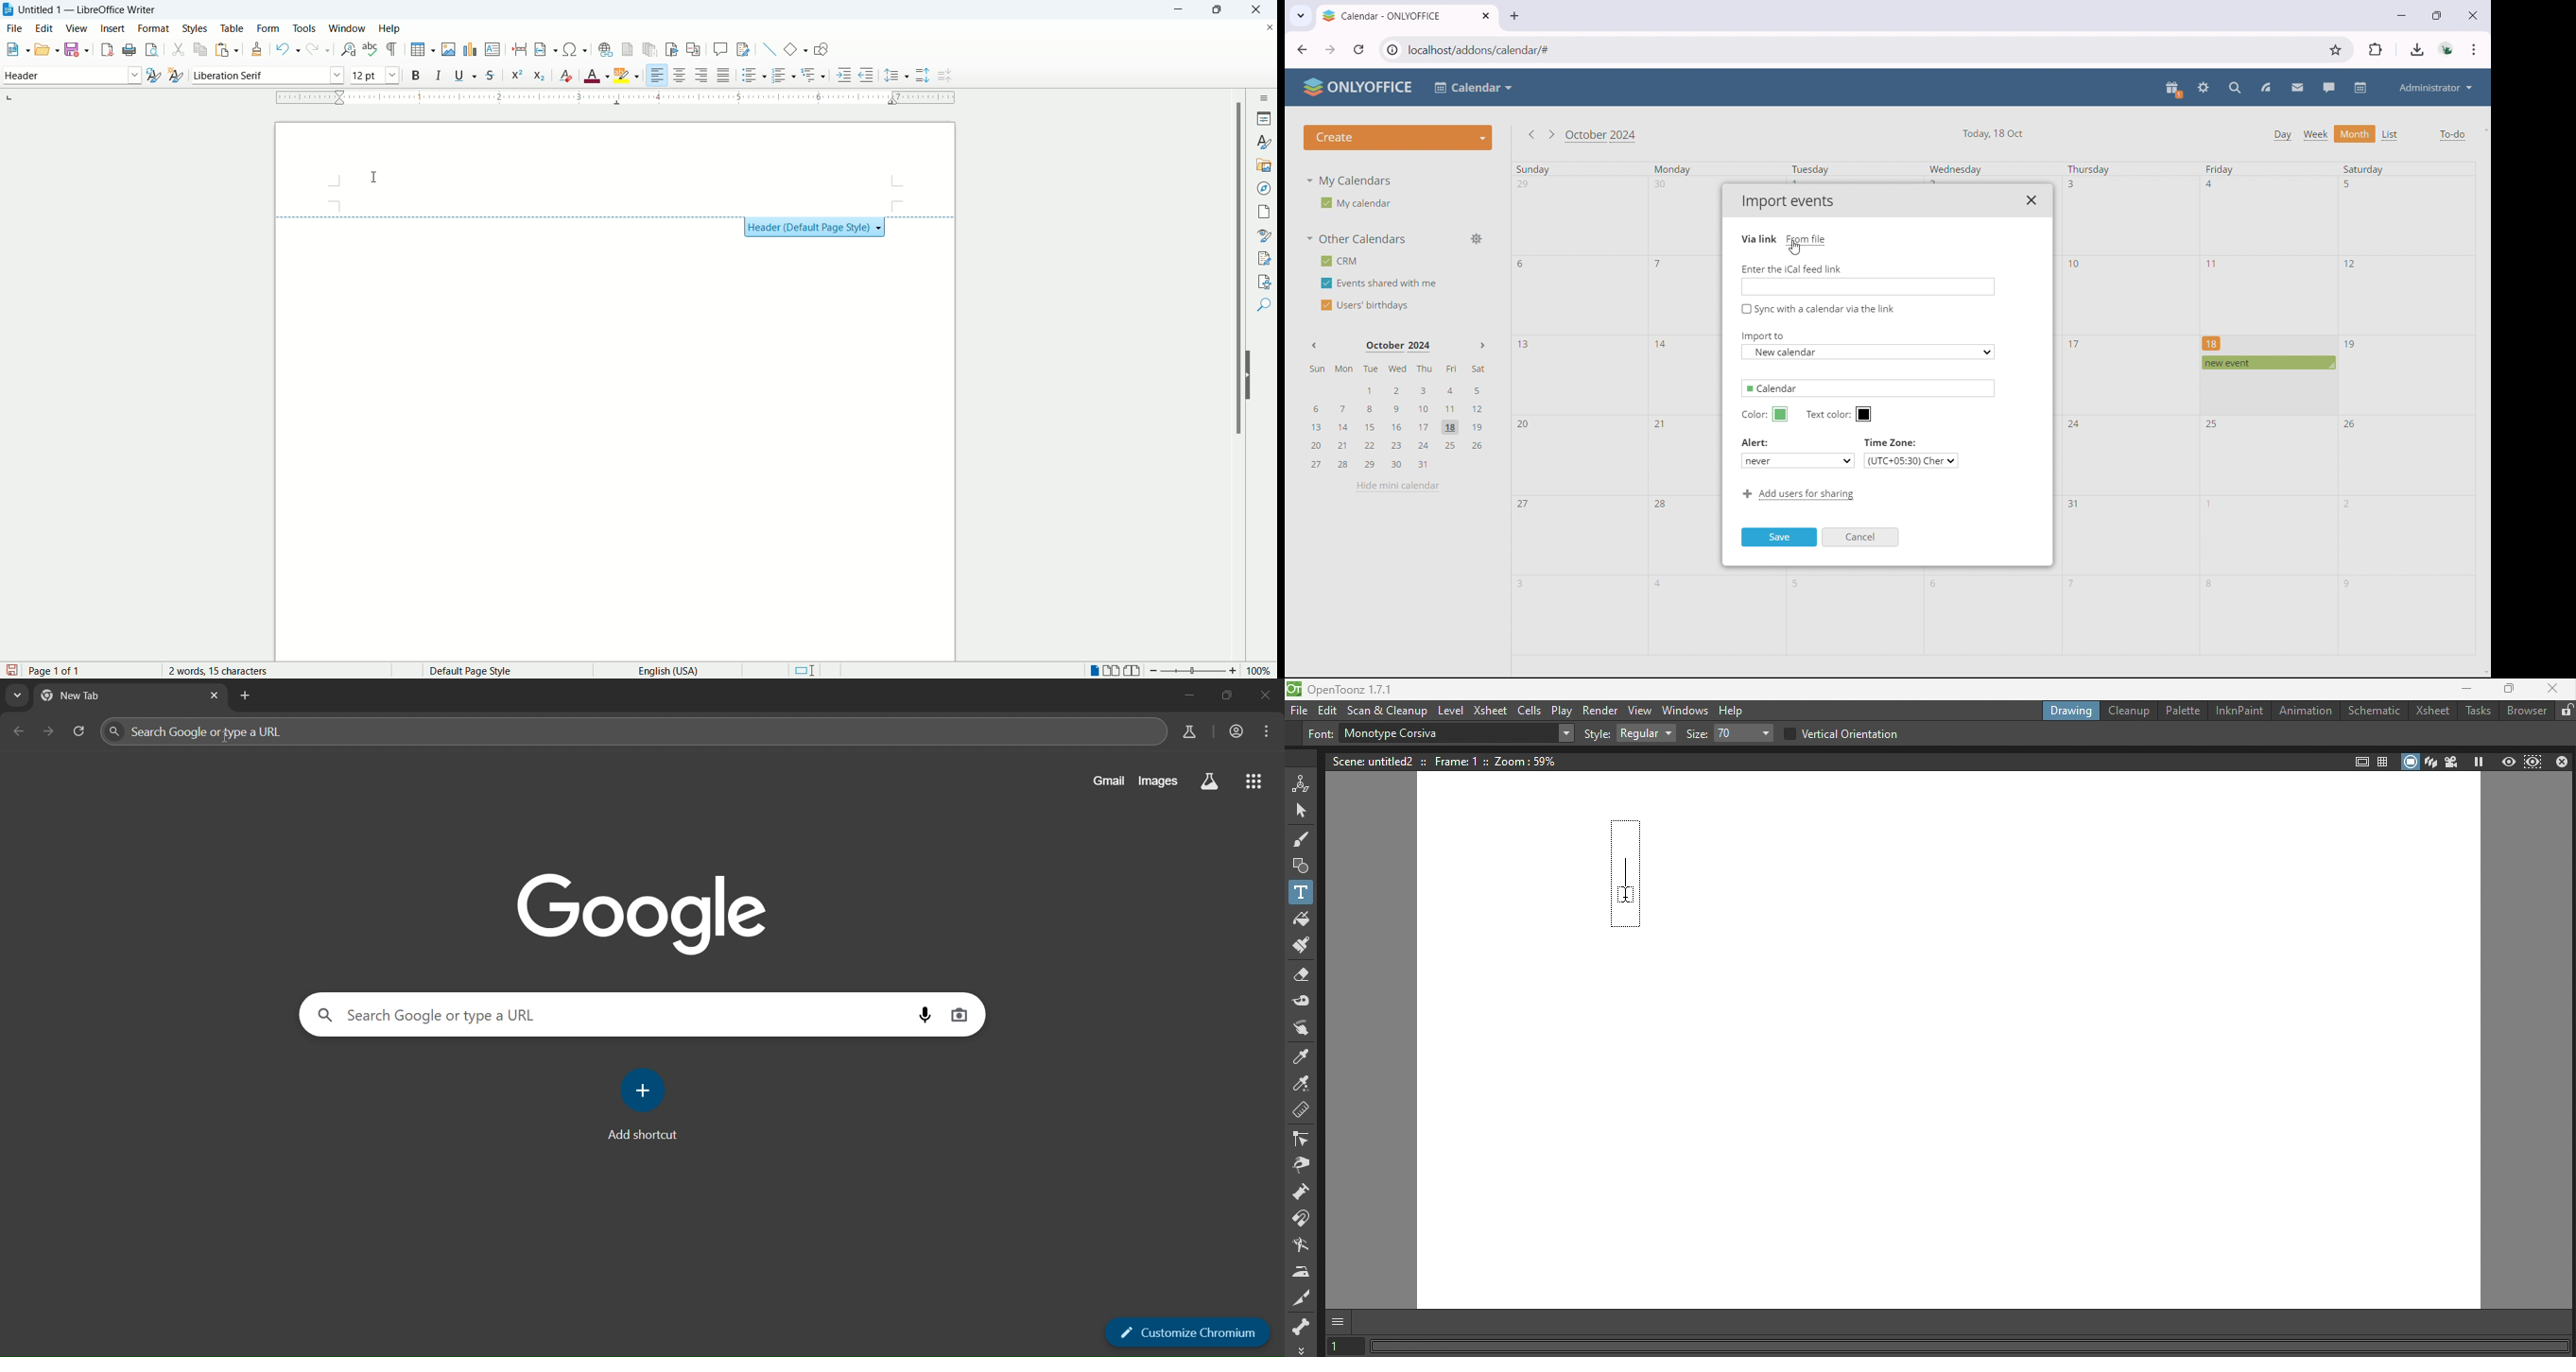 This screenshot has width=2576, height=1372. What do you see at coordinates (1792, 269) in the screenshot?
I see `Enter the iCal feed link` at bounding box center [1792, 269].